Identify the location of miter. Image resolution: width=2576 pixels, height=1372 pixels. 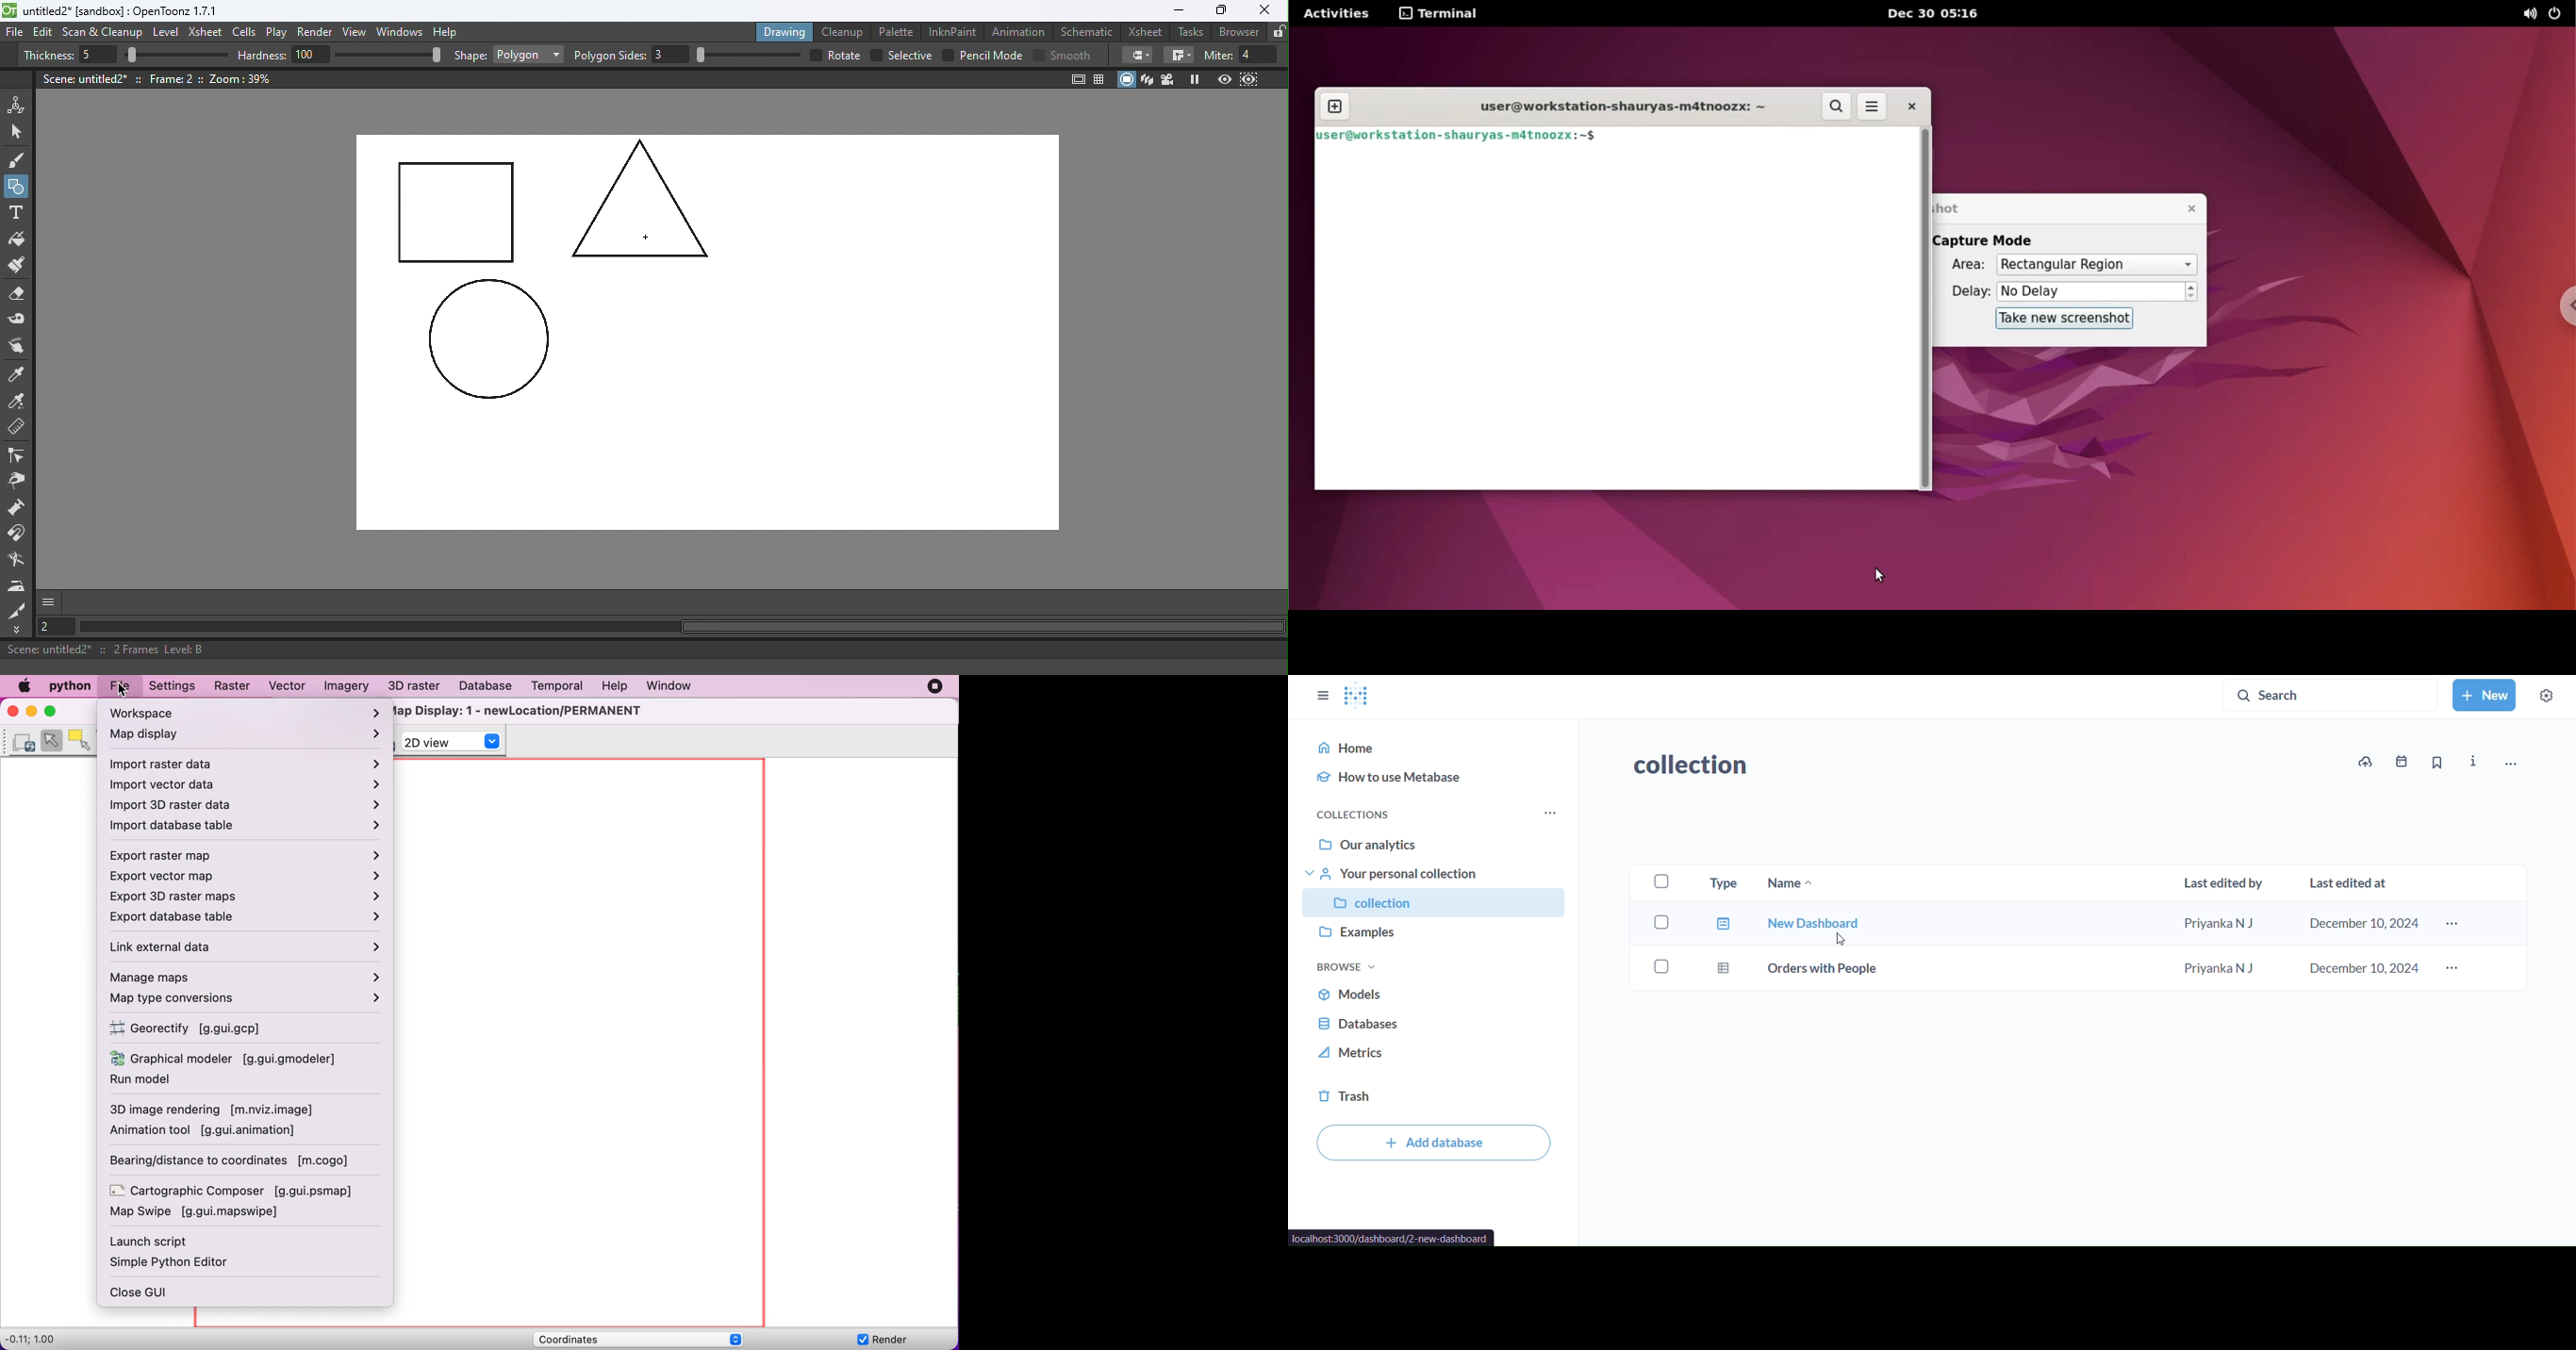
(1217, 55).